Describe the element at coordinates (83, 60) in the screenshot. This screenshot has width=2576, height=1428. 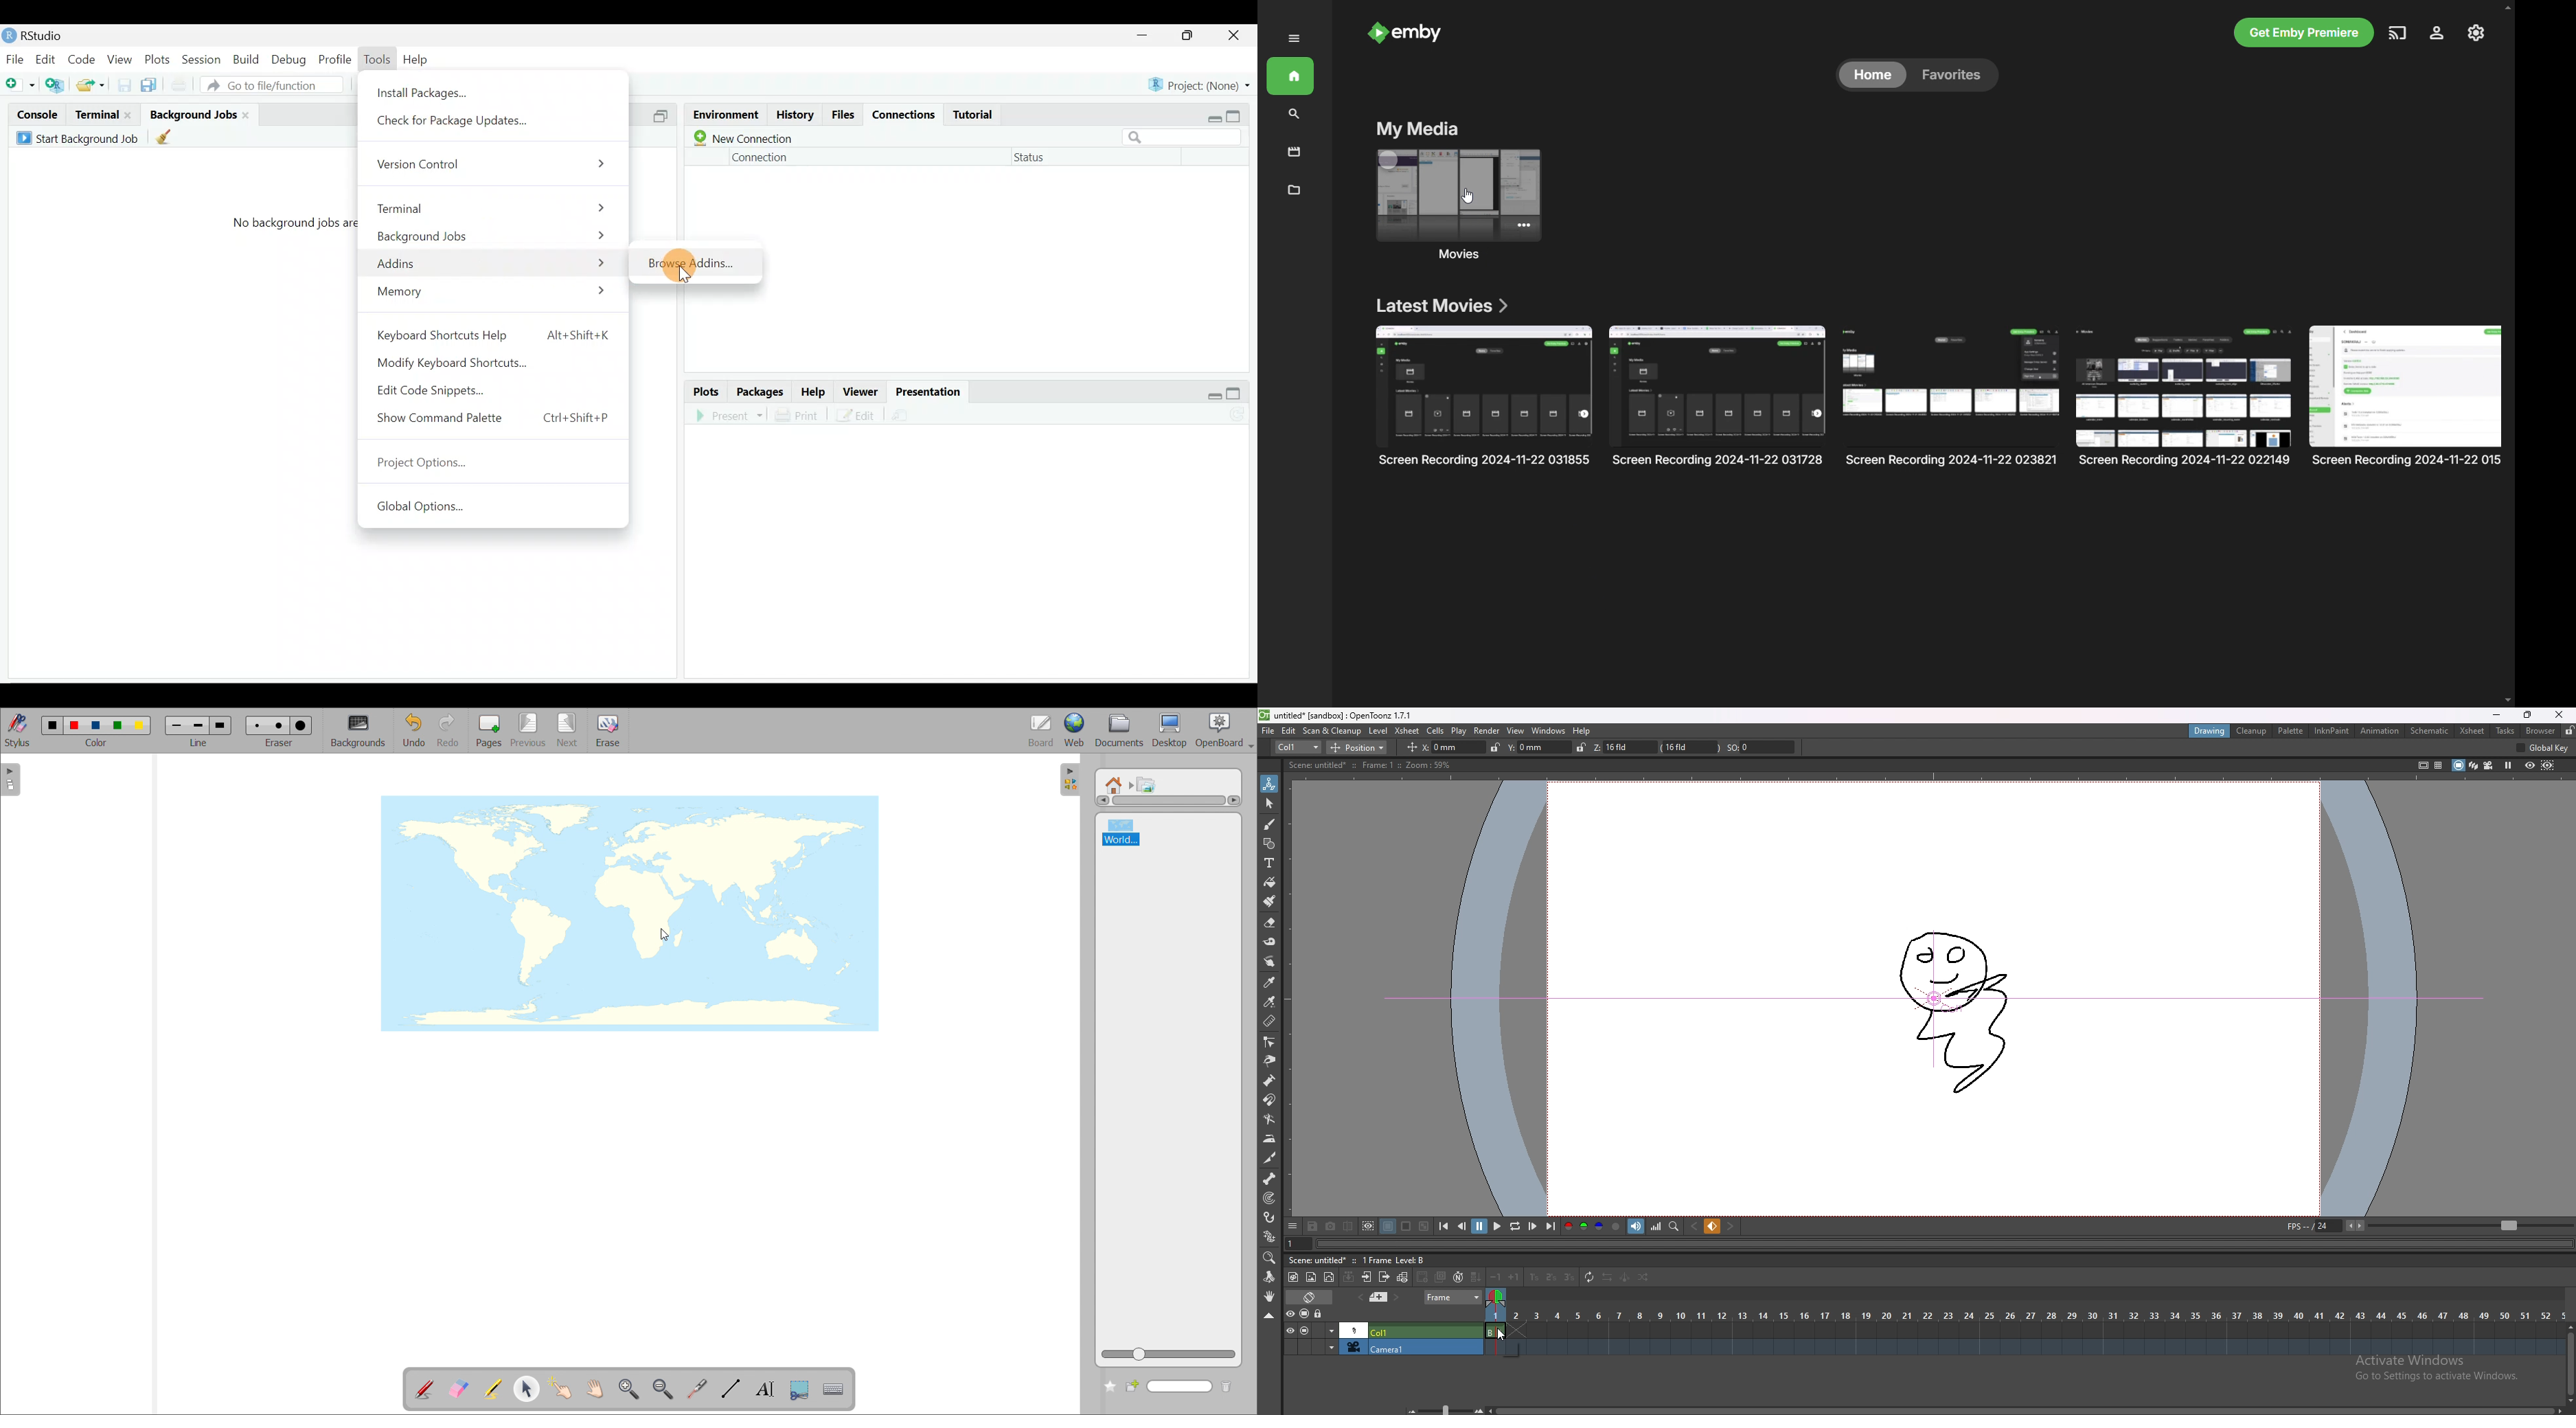
I see `Code` at that location.